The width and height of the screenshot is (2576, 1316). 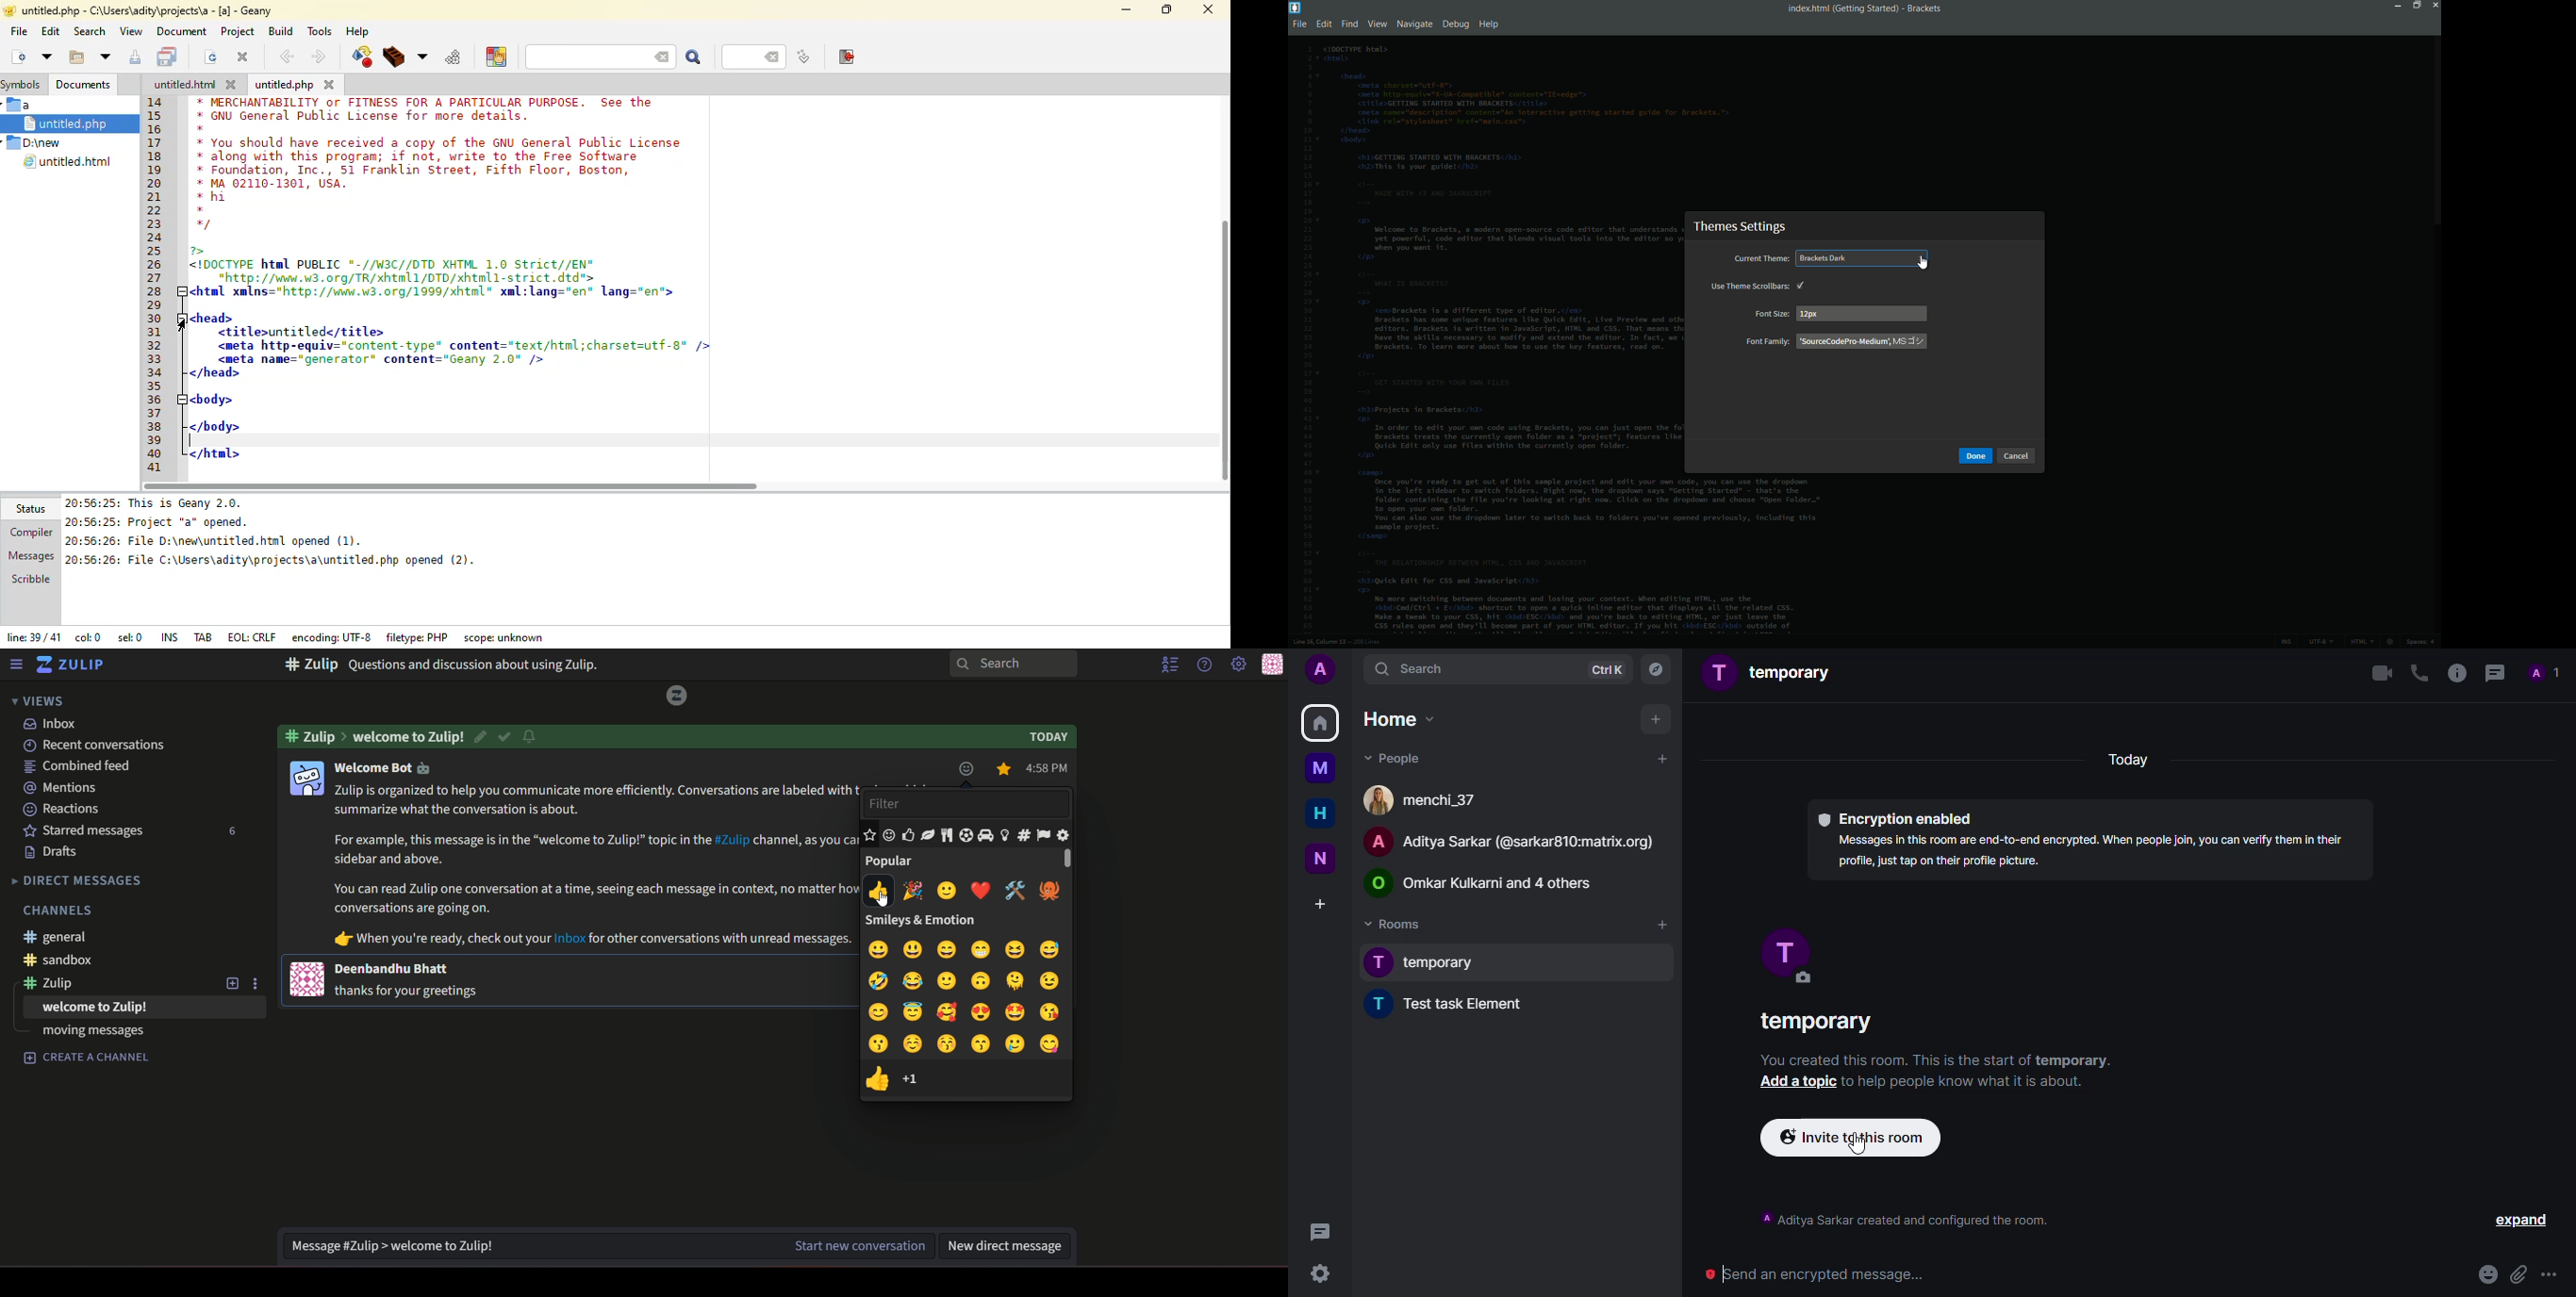 I want to click on app name, so click(x=1925, y=9).